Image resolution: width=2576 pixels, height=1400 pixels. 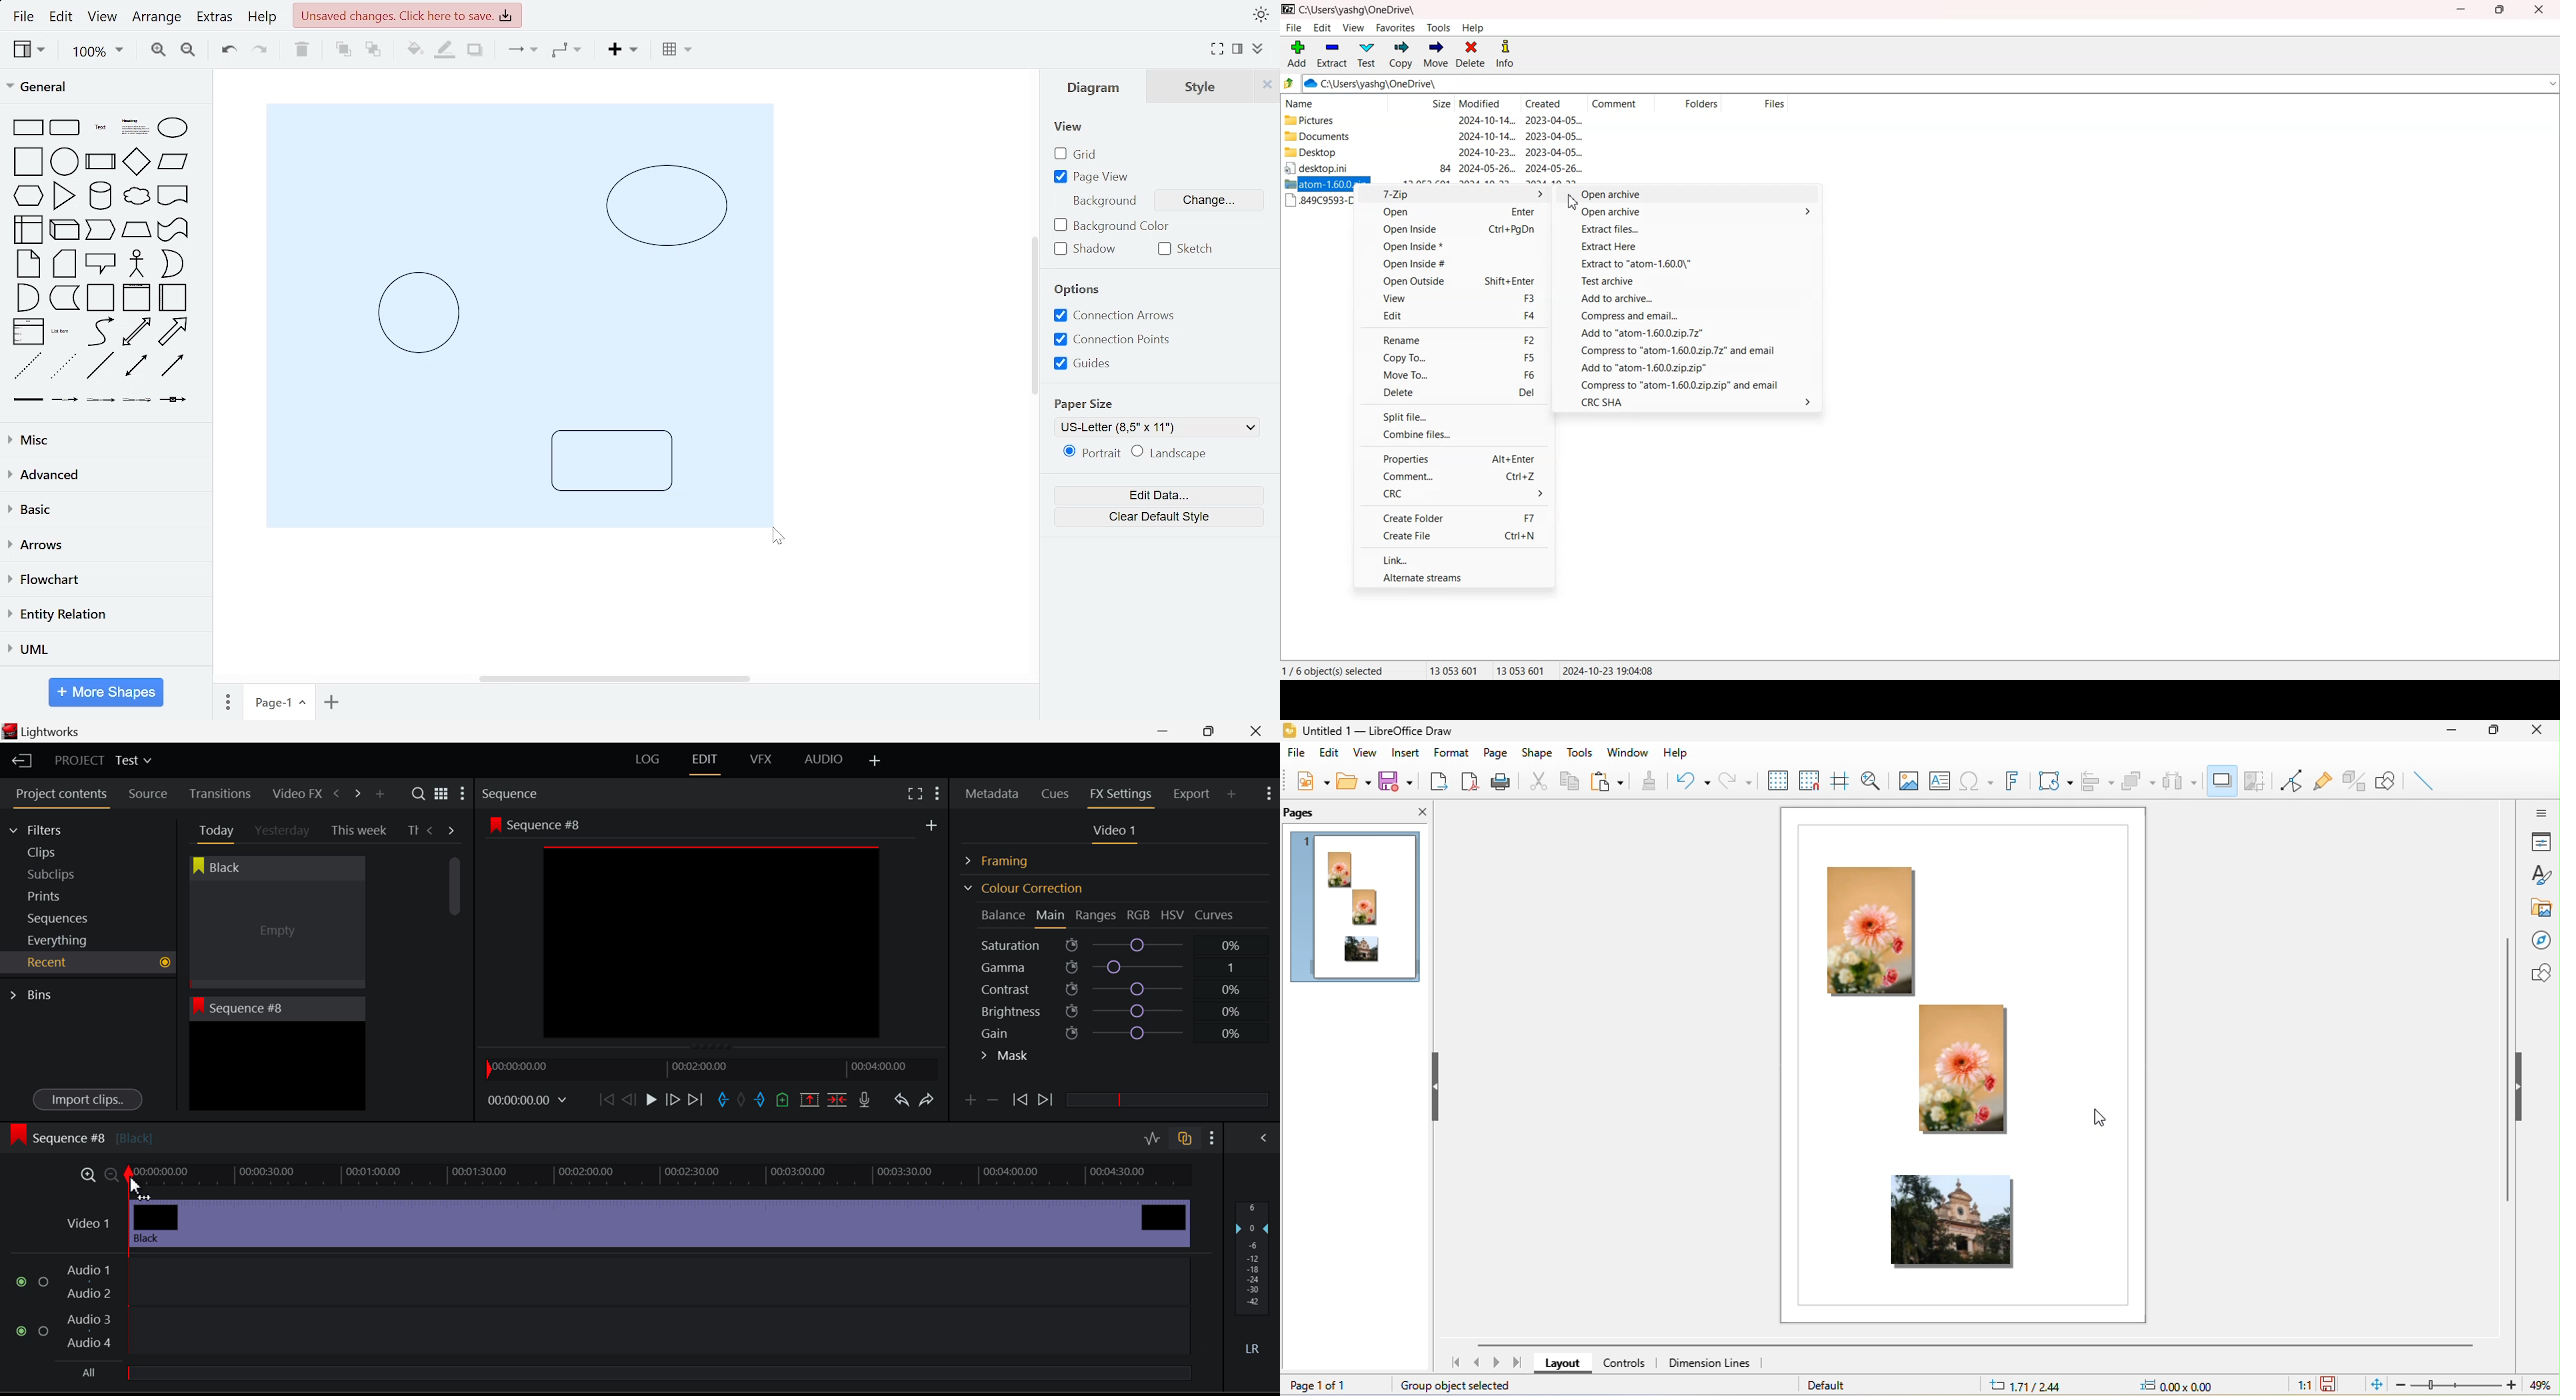 I want to click on Project Timeline Navigator, so click(x=709, y=1069).